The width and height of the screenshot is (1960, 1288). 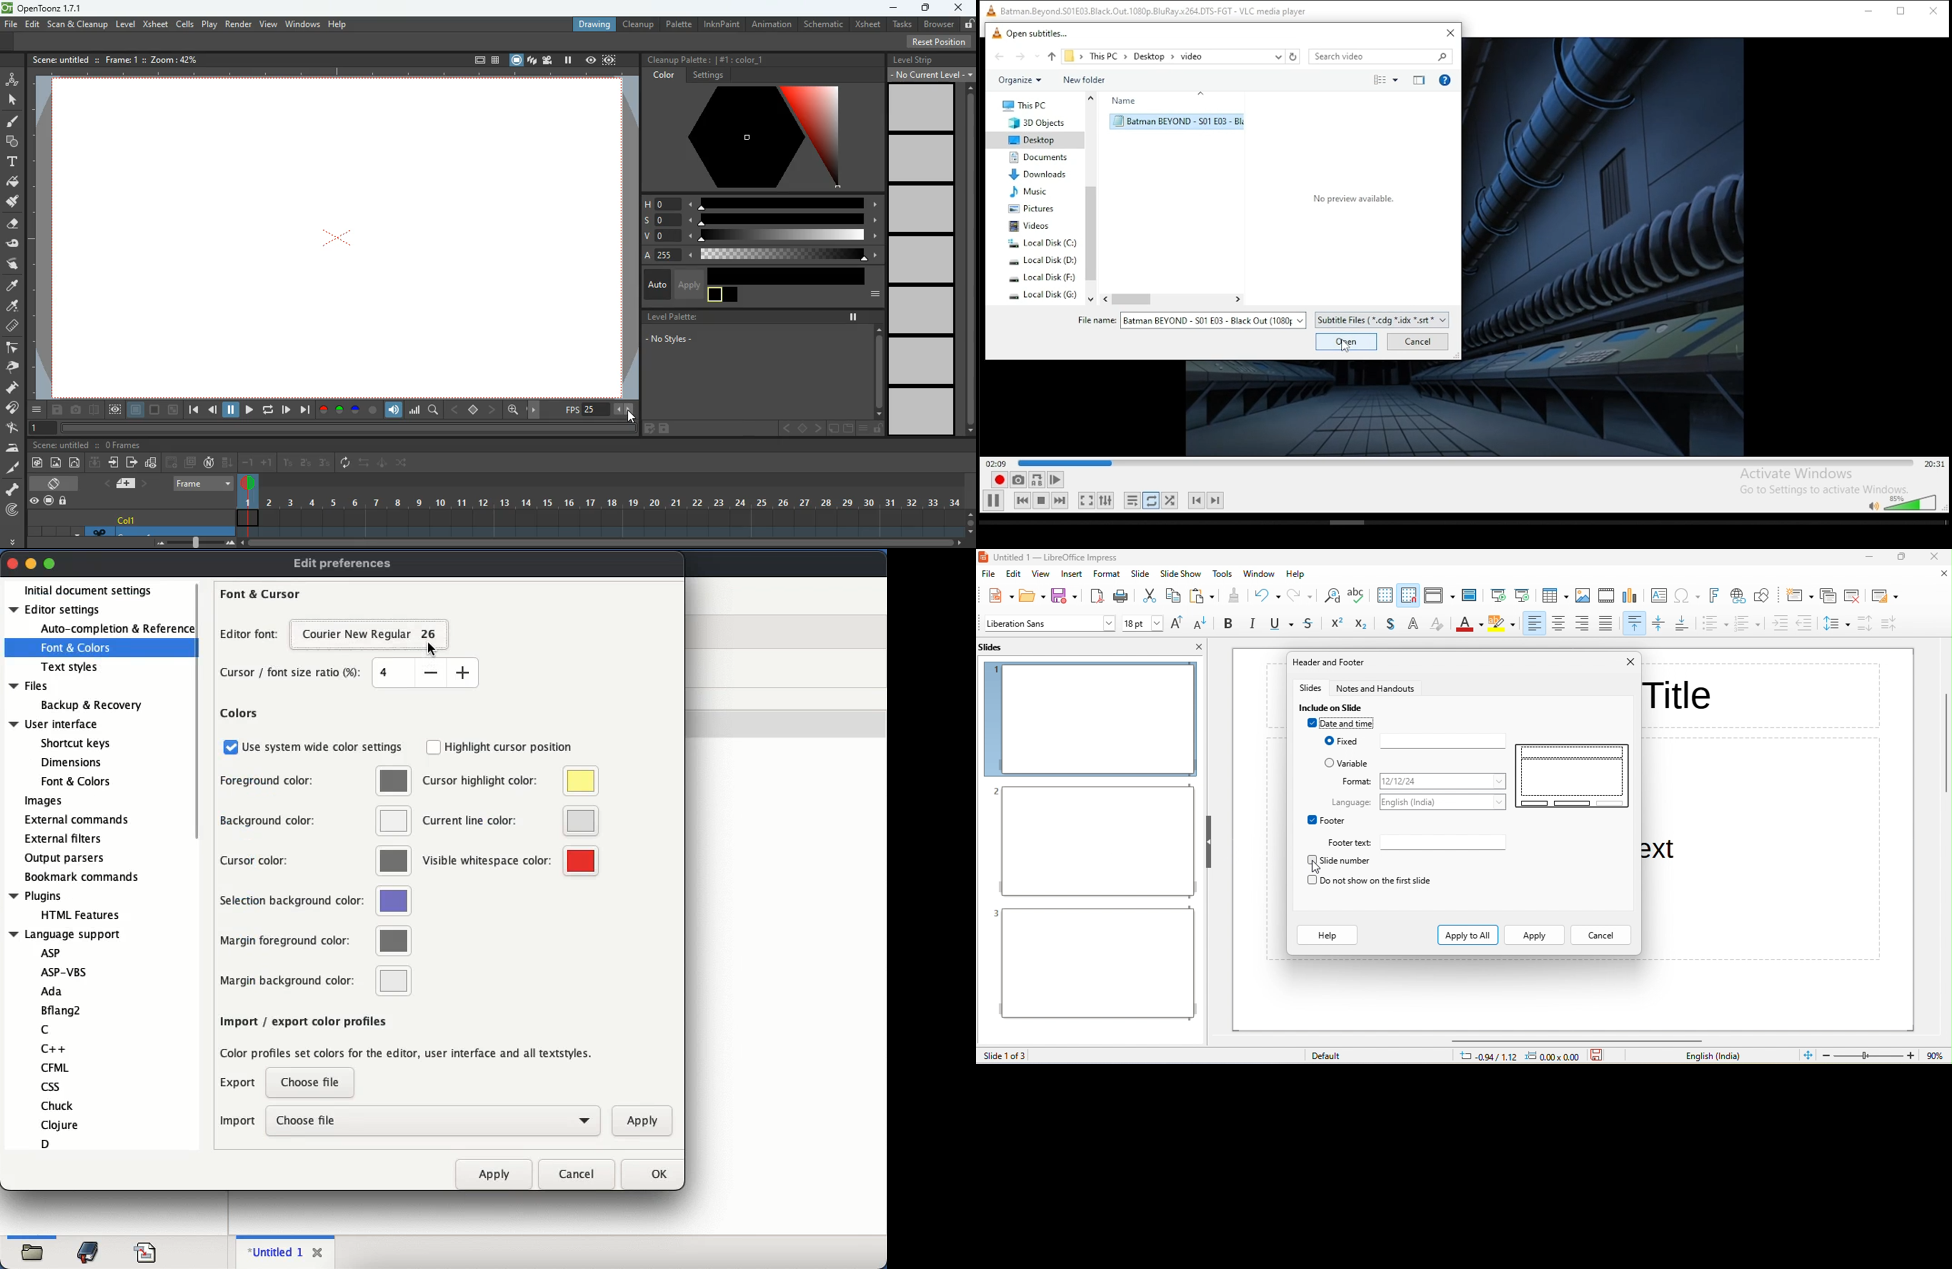 I want to click on superscript, so click(x=1335, y=624).